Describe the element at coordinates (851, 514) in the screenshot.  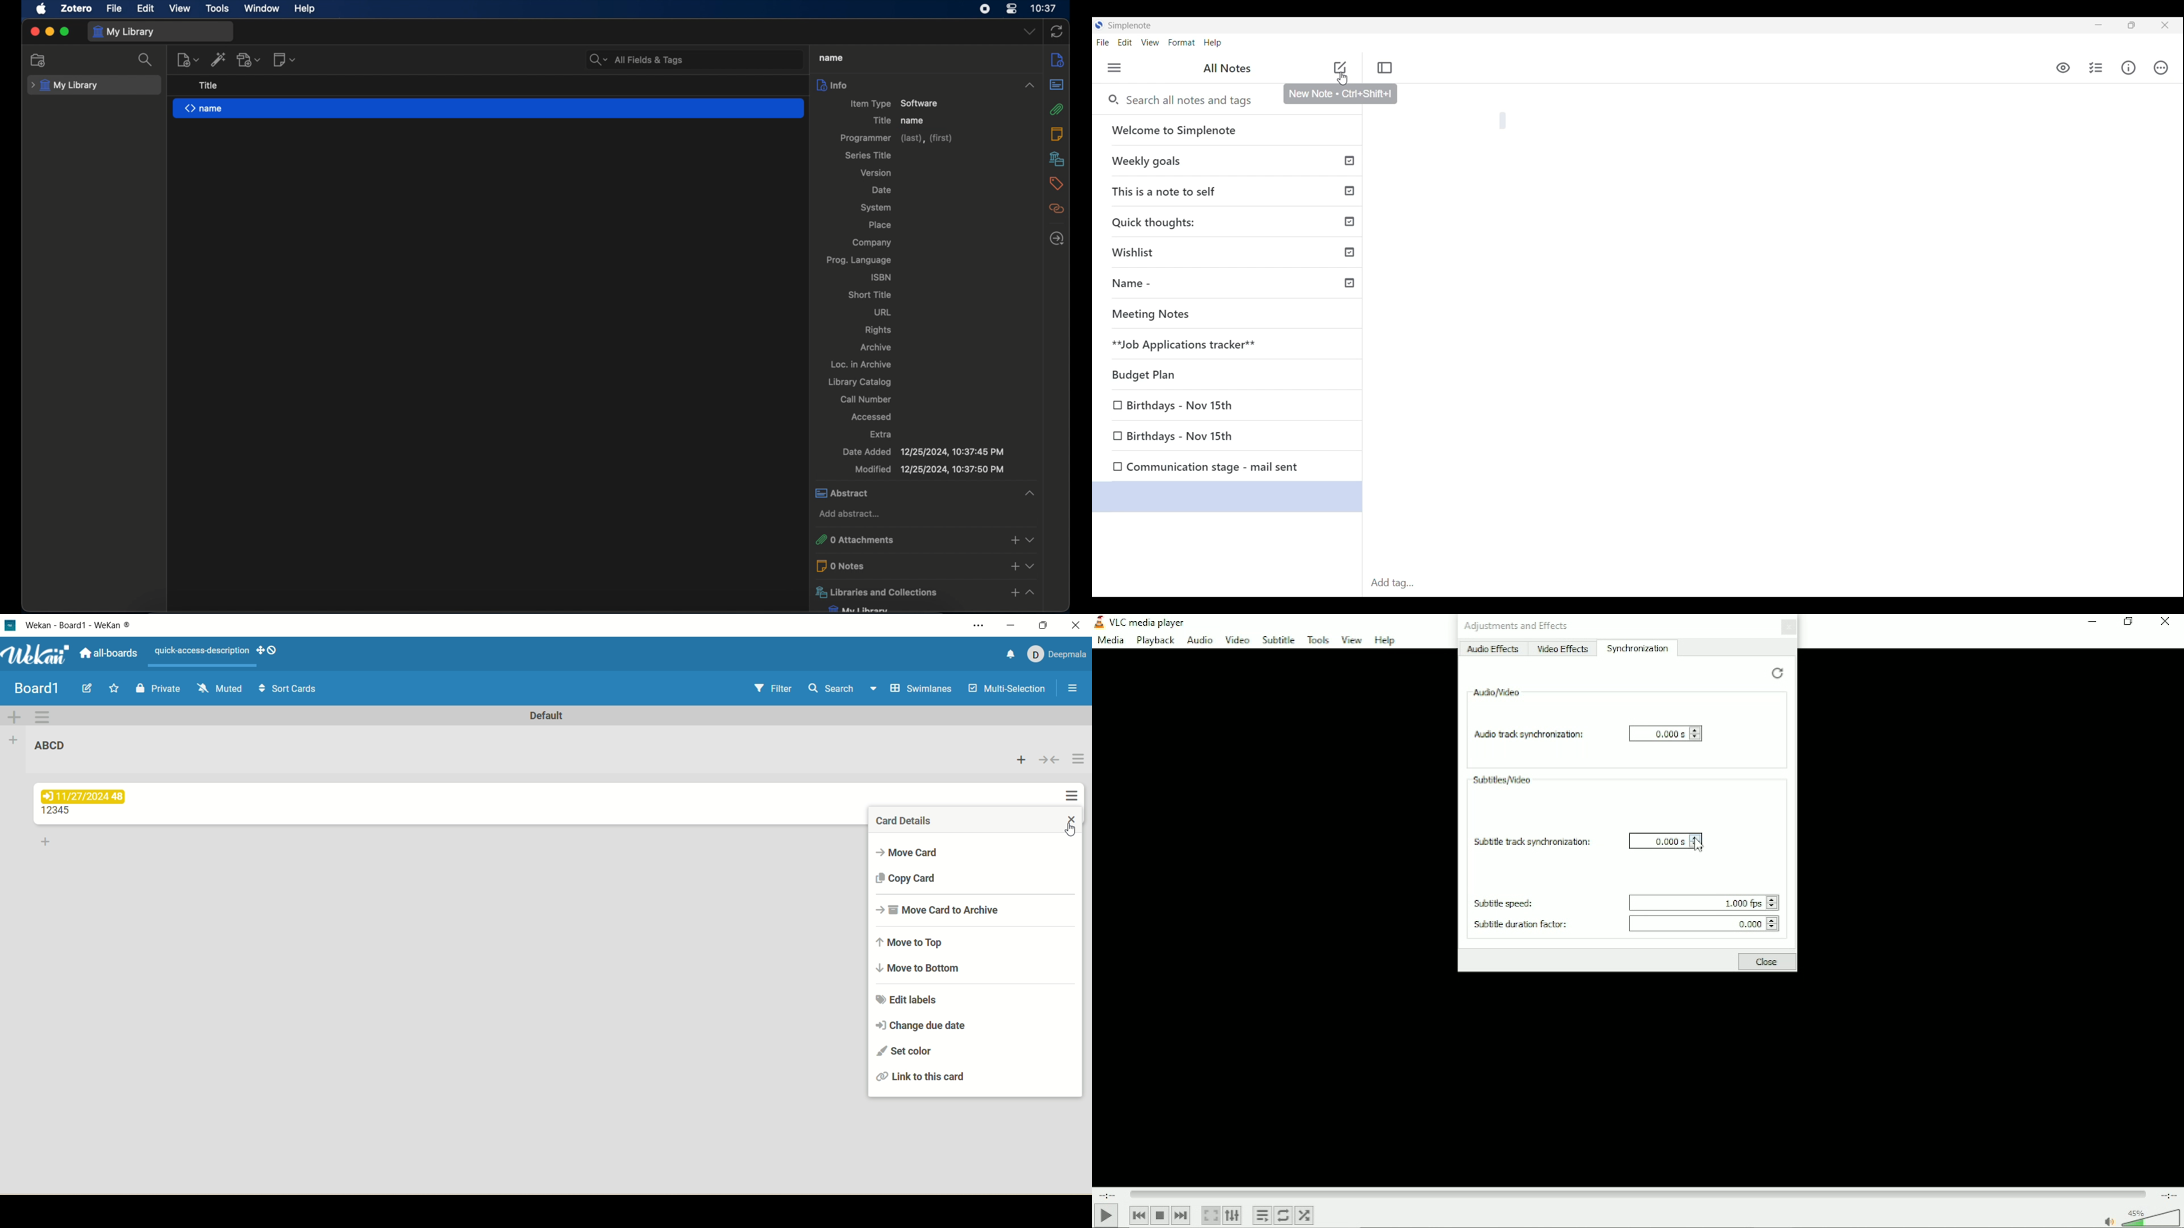
I see `add abstract` at that location.